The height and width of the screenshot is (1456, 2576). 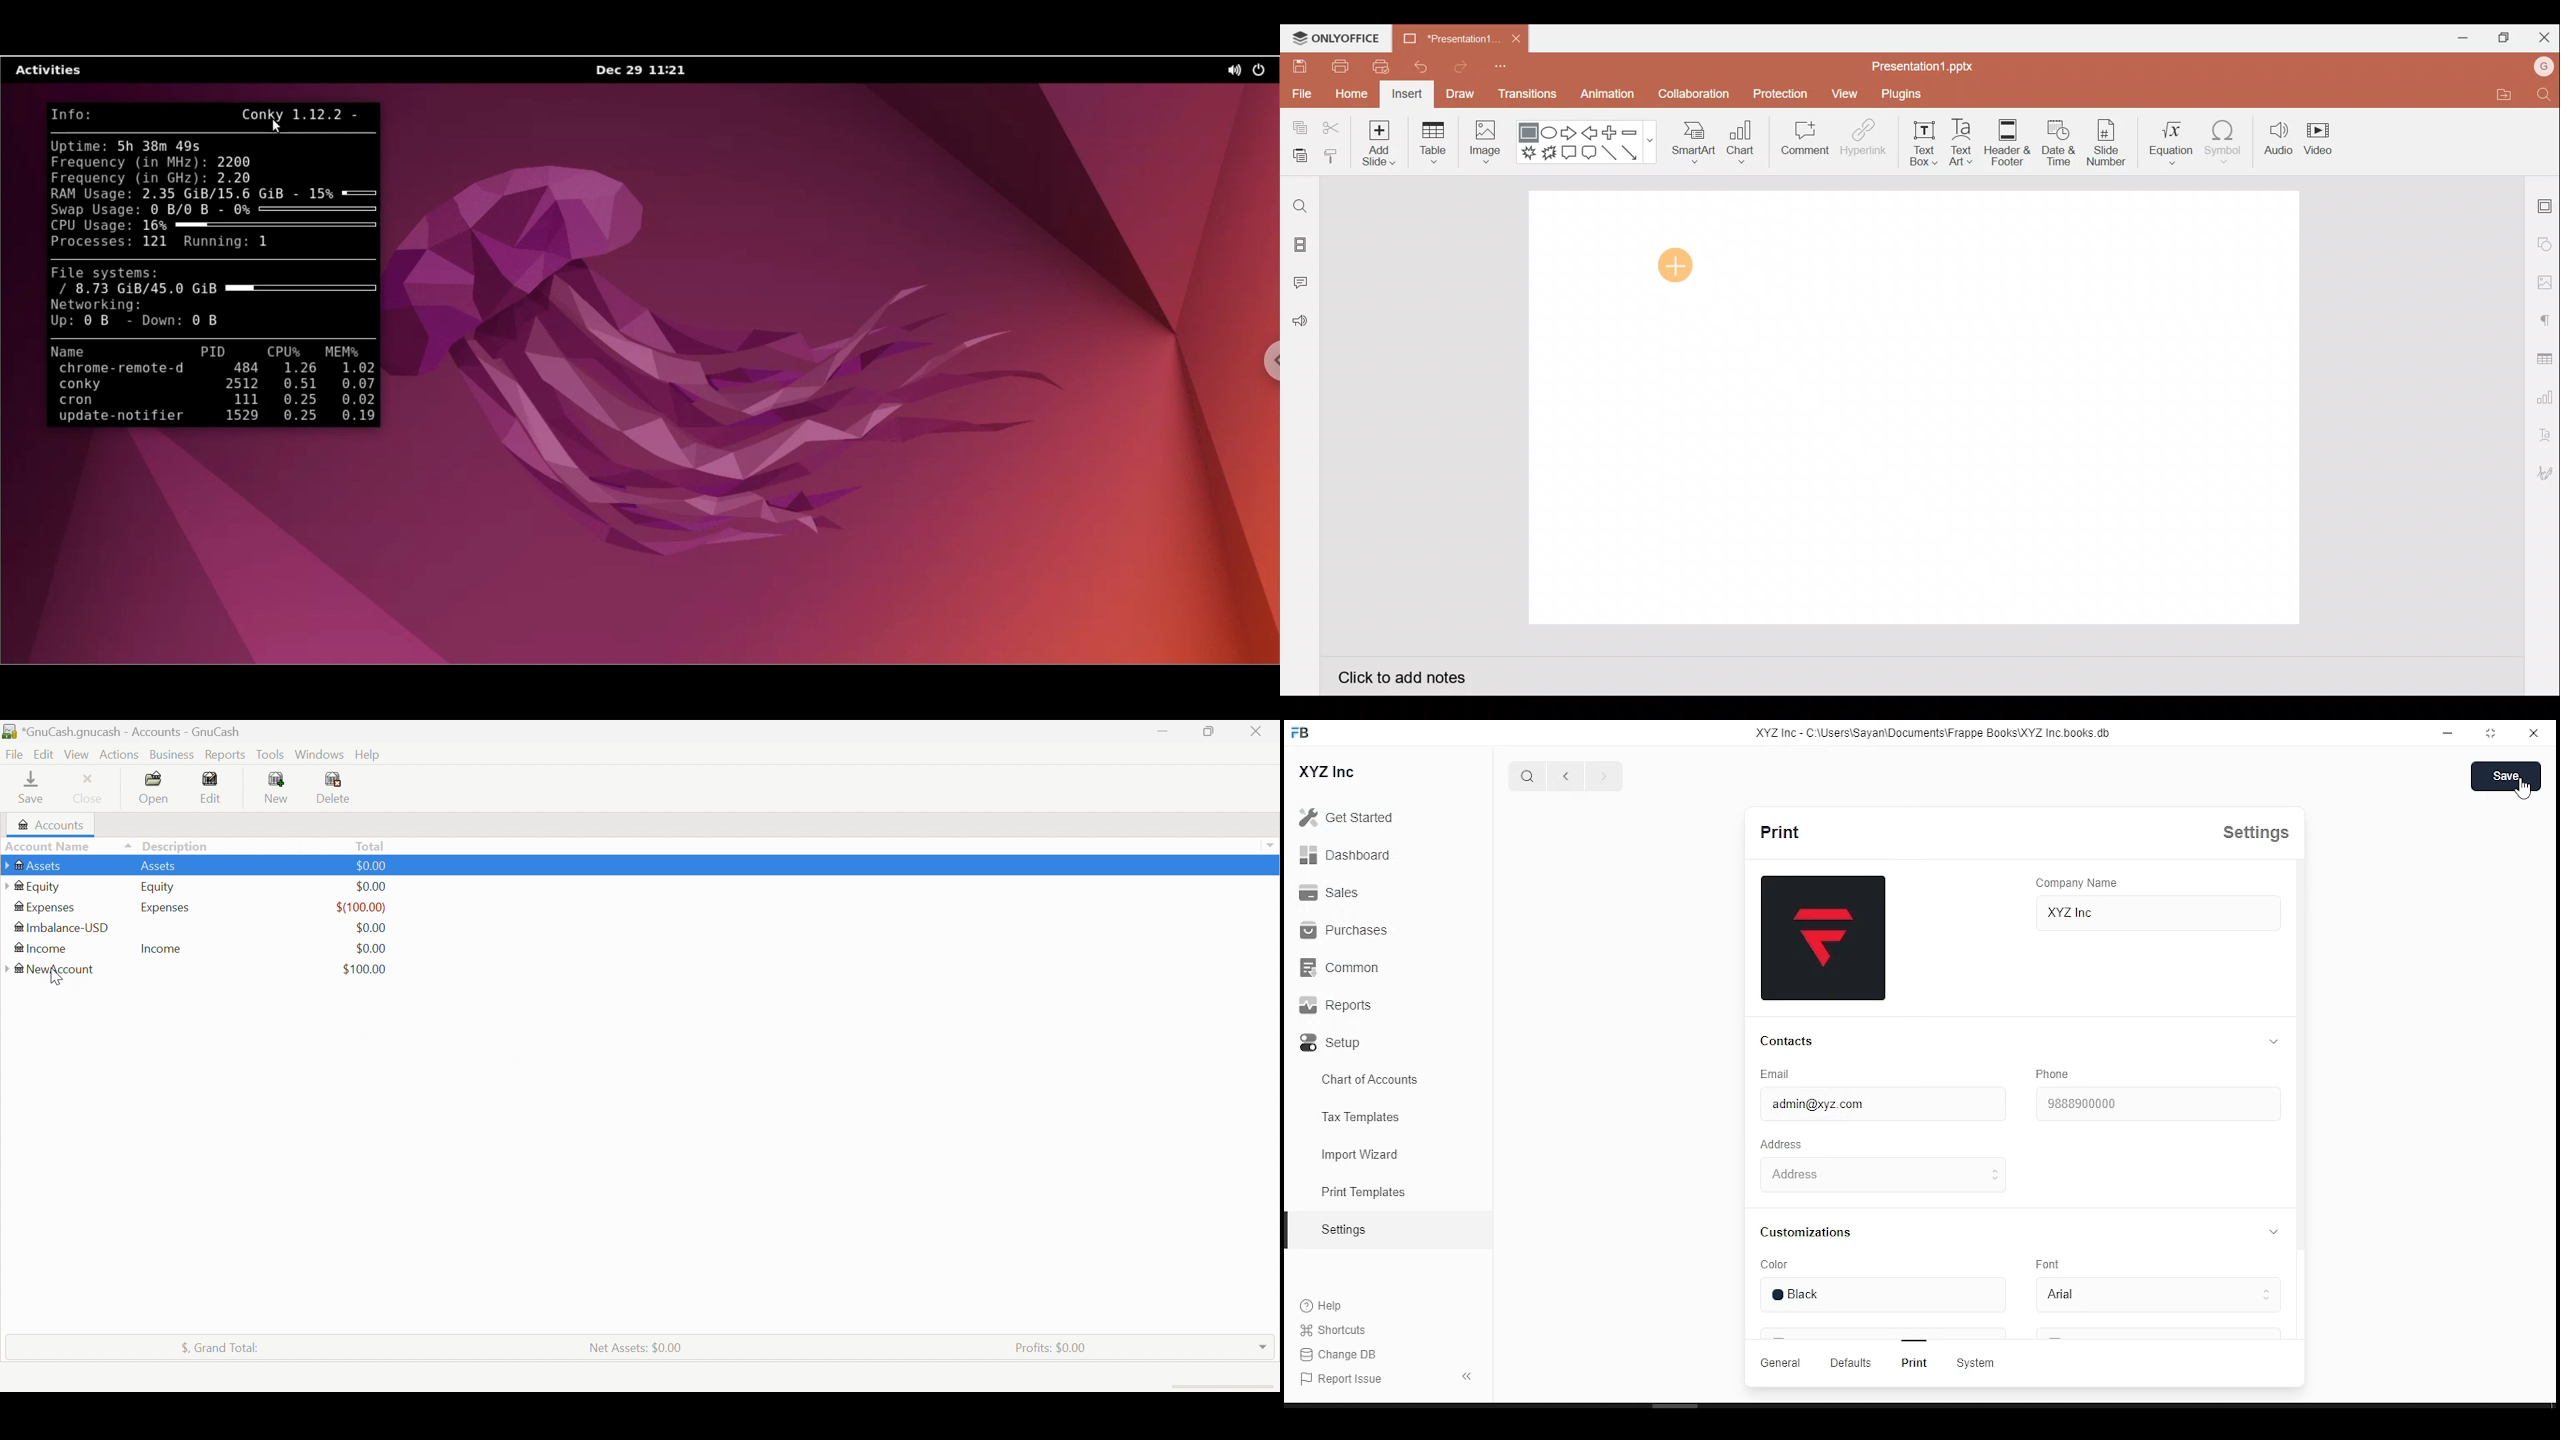 I want to click on Edit, so click(x=45, y=754).